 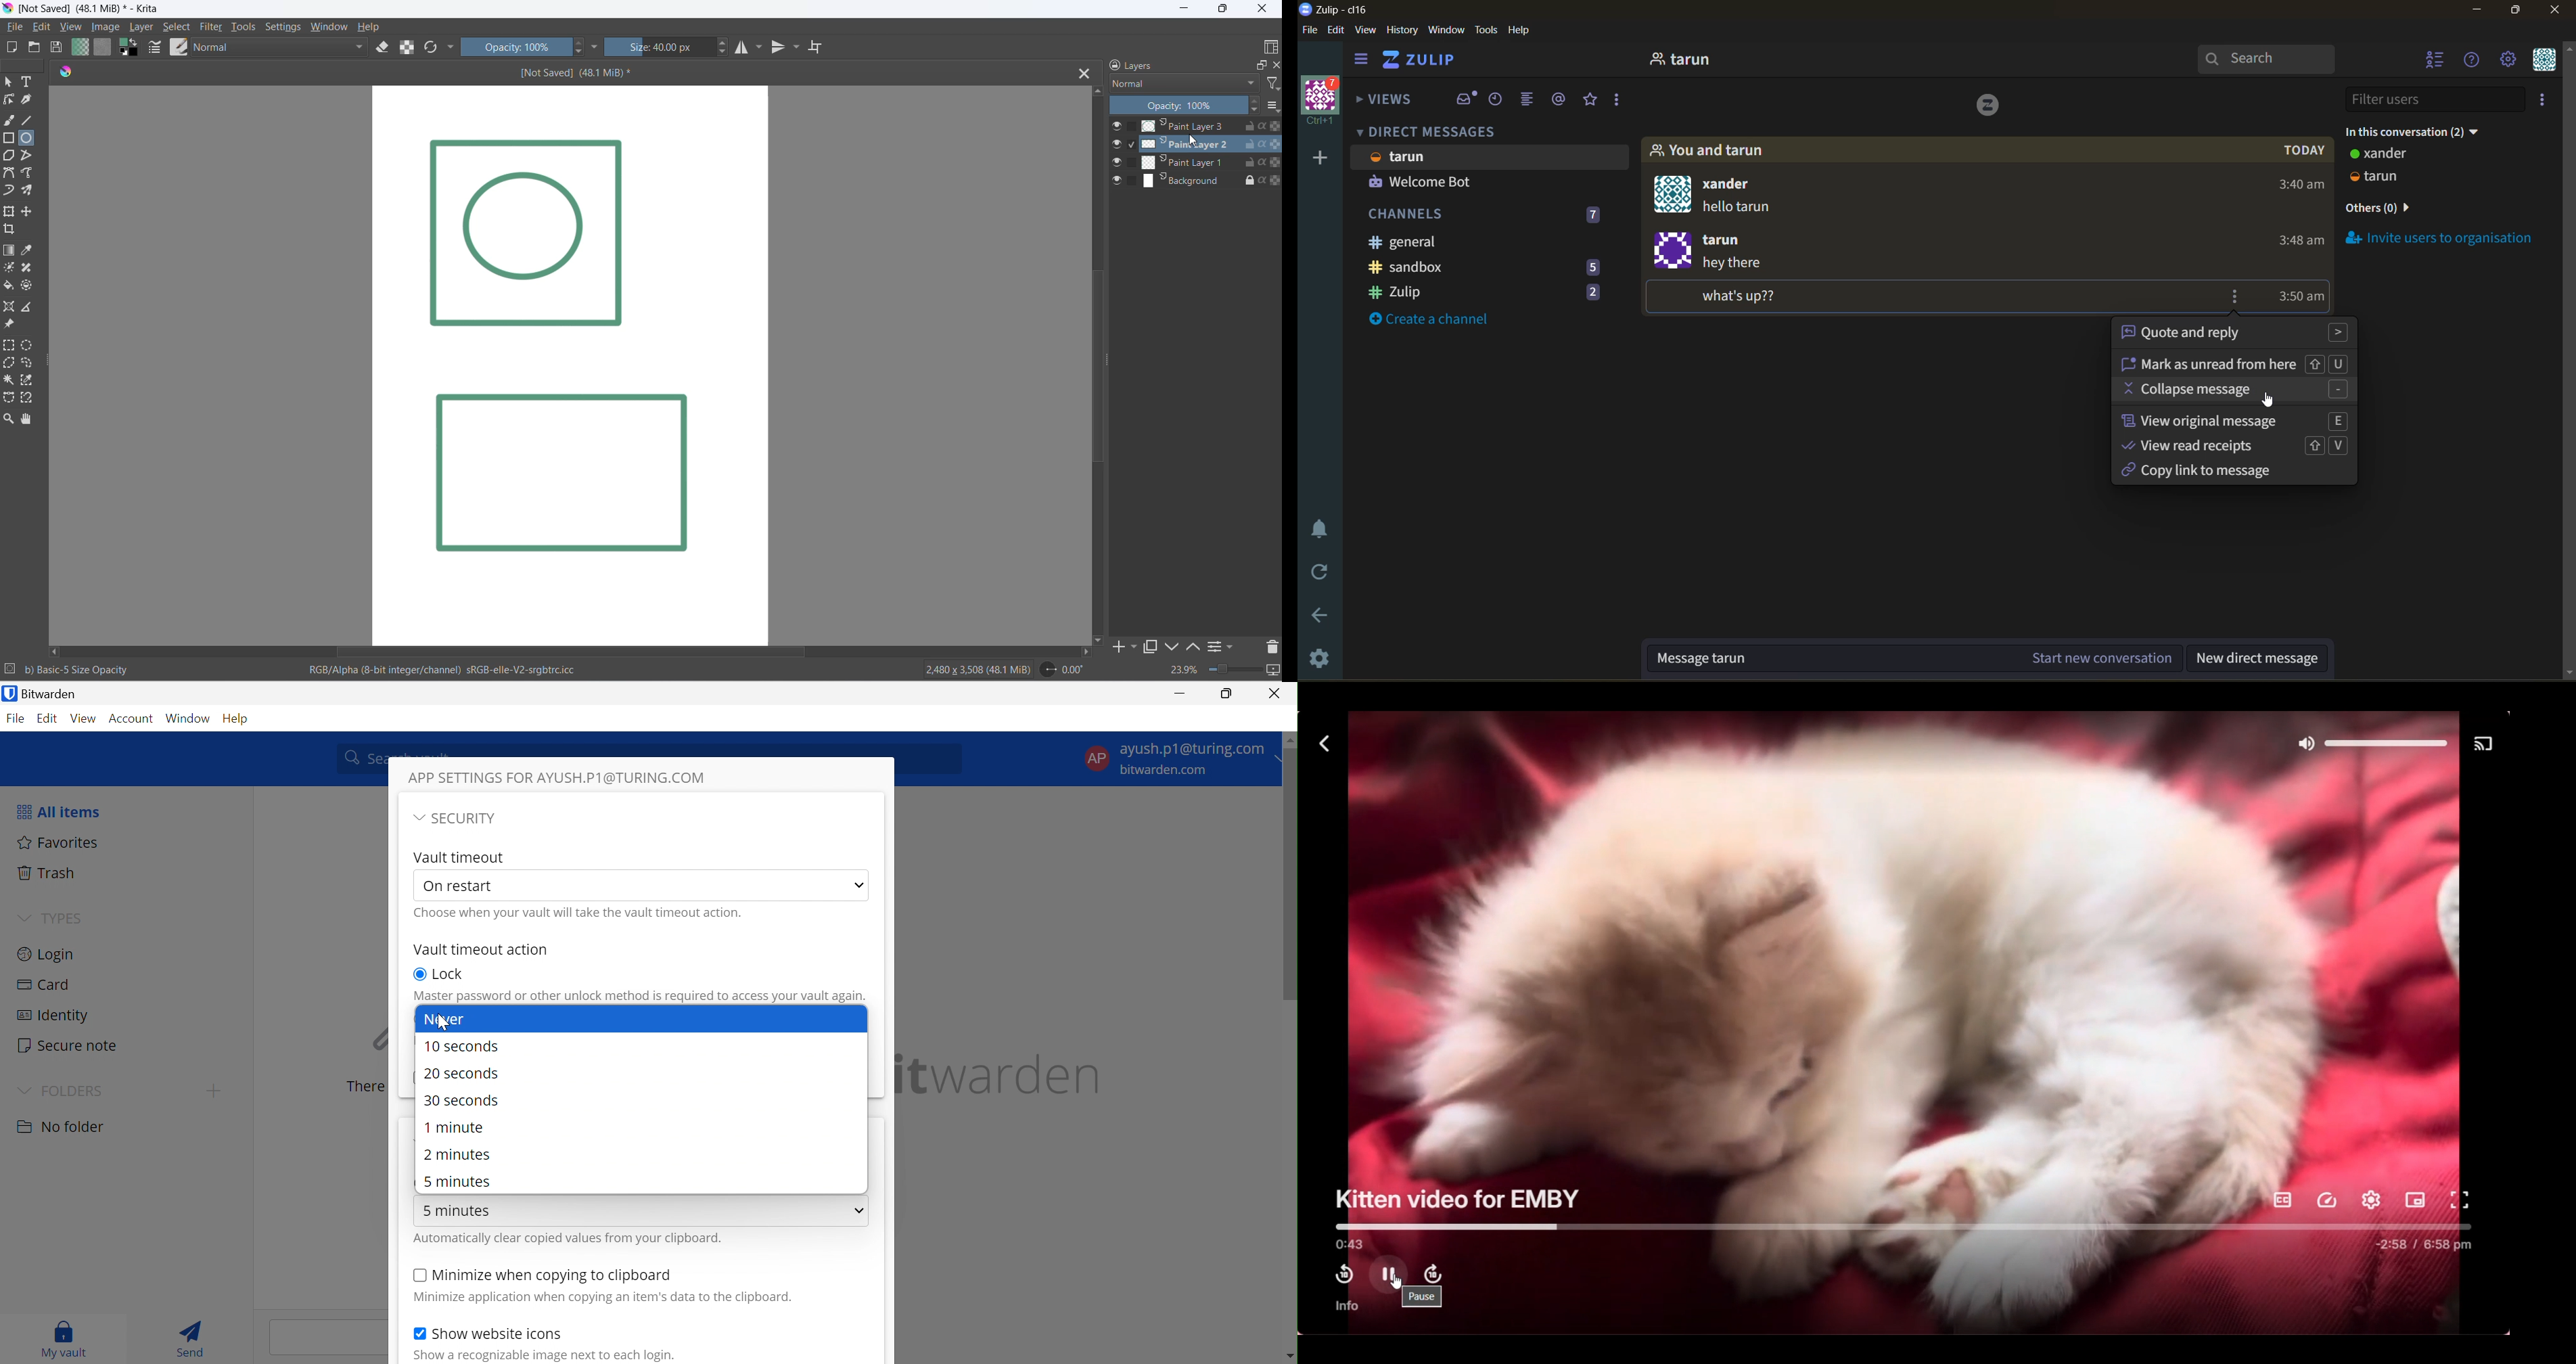 What do you see at coordinates (2420, 132) in the screenshot?
I see `in this conversation` at bounding box center [2420, 132].